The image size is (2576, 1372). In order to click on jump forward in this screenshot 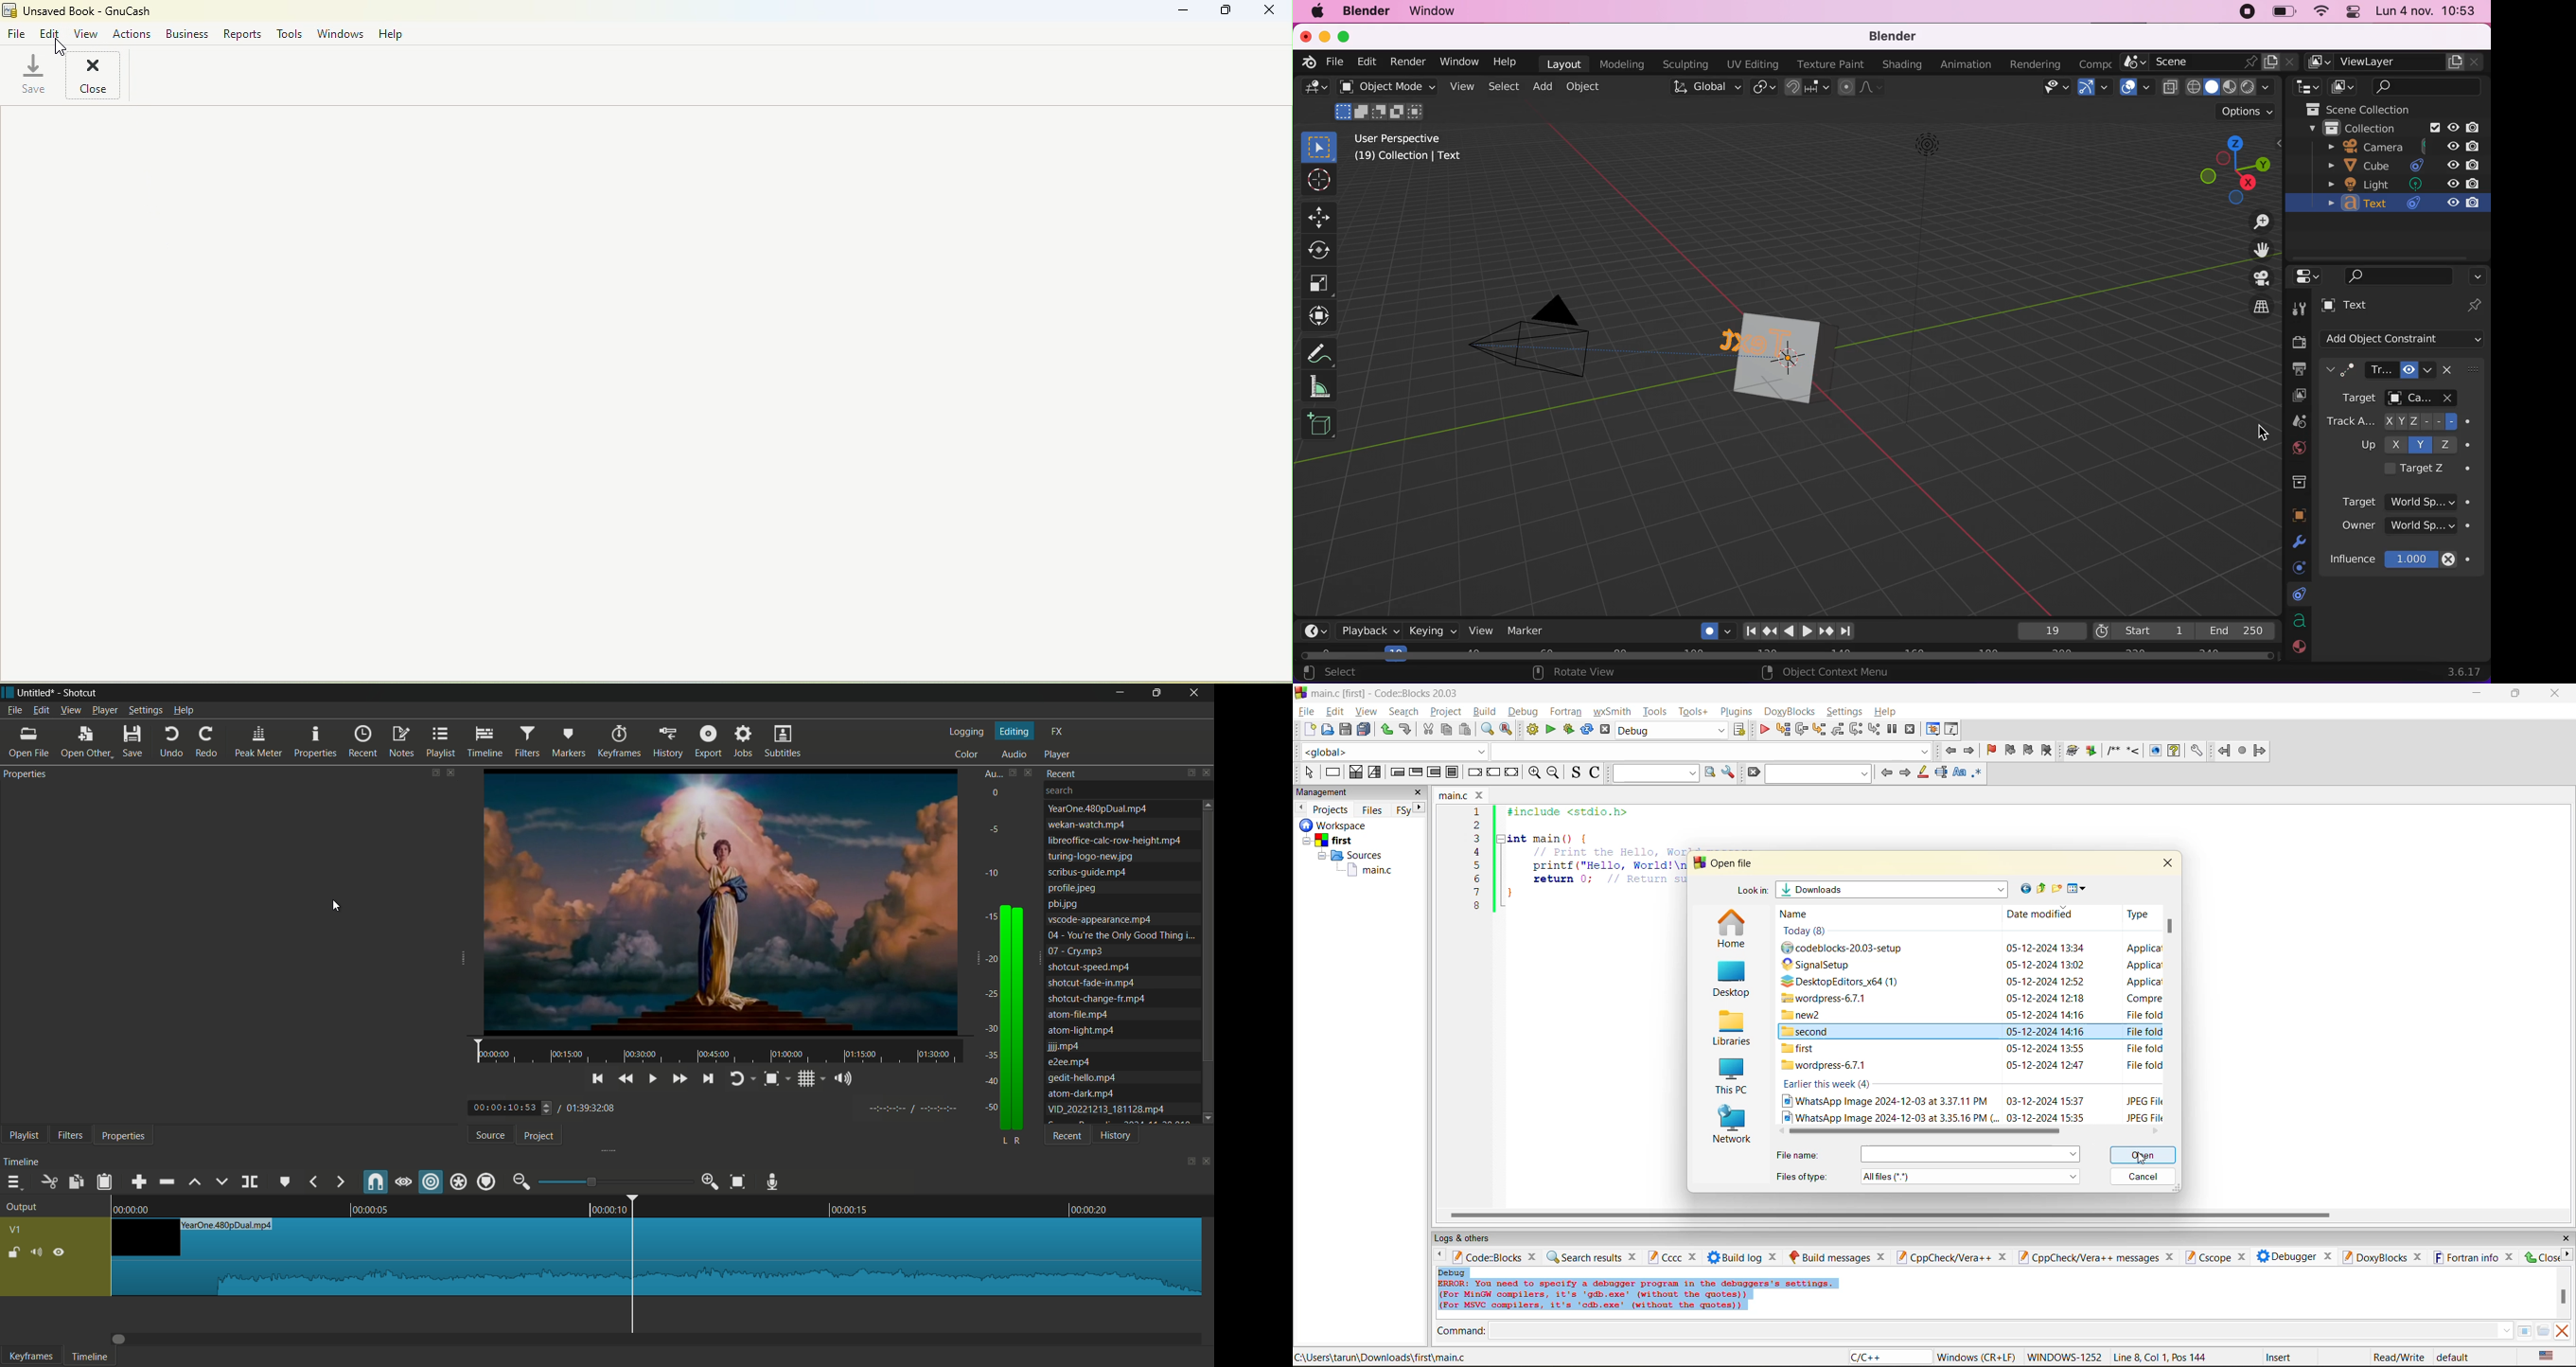, I will do `click(1971, 750)`.